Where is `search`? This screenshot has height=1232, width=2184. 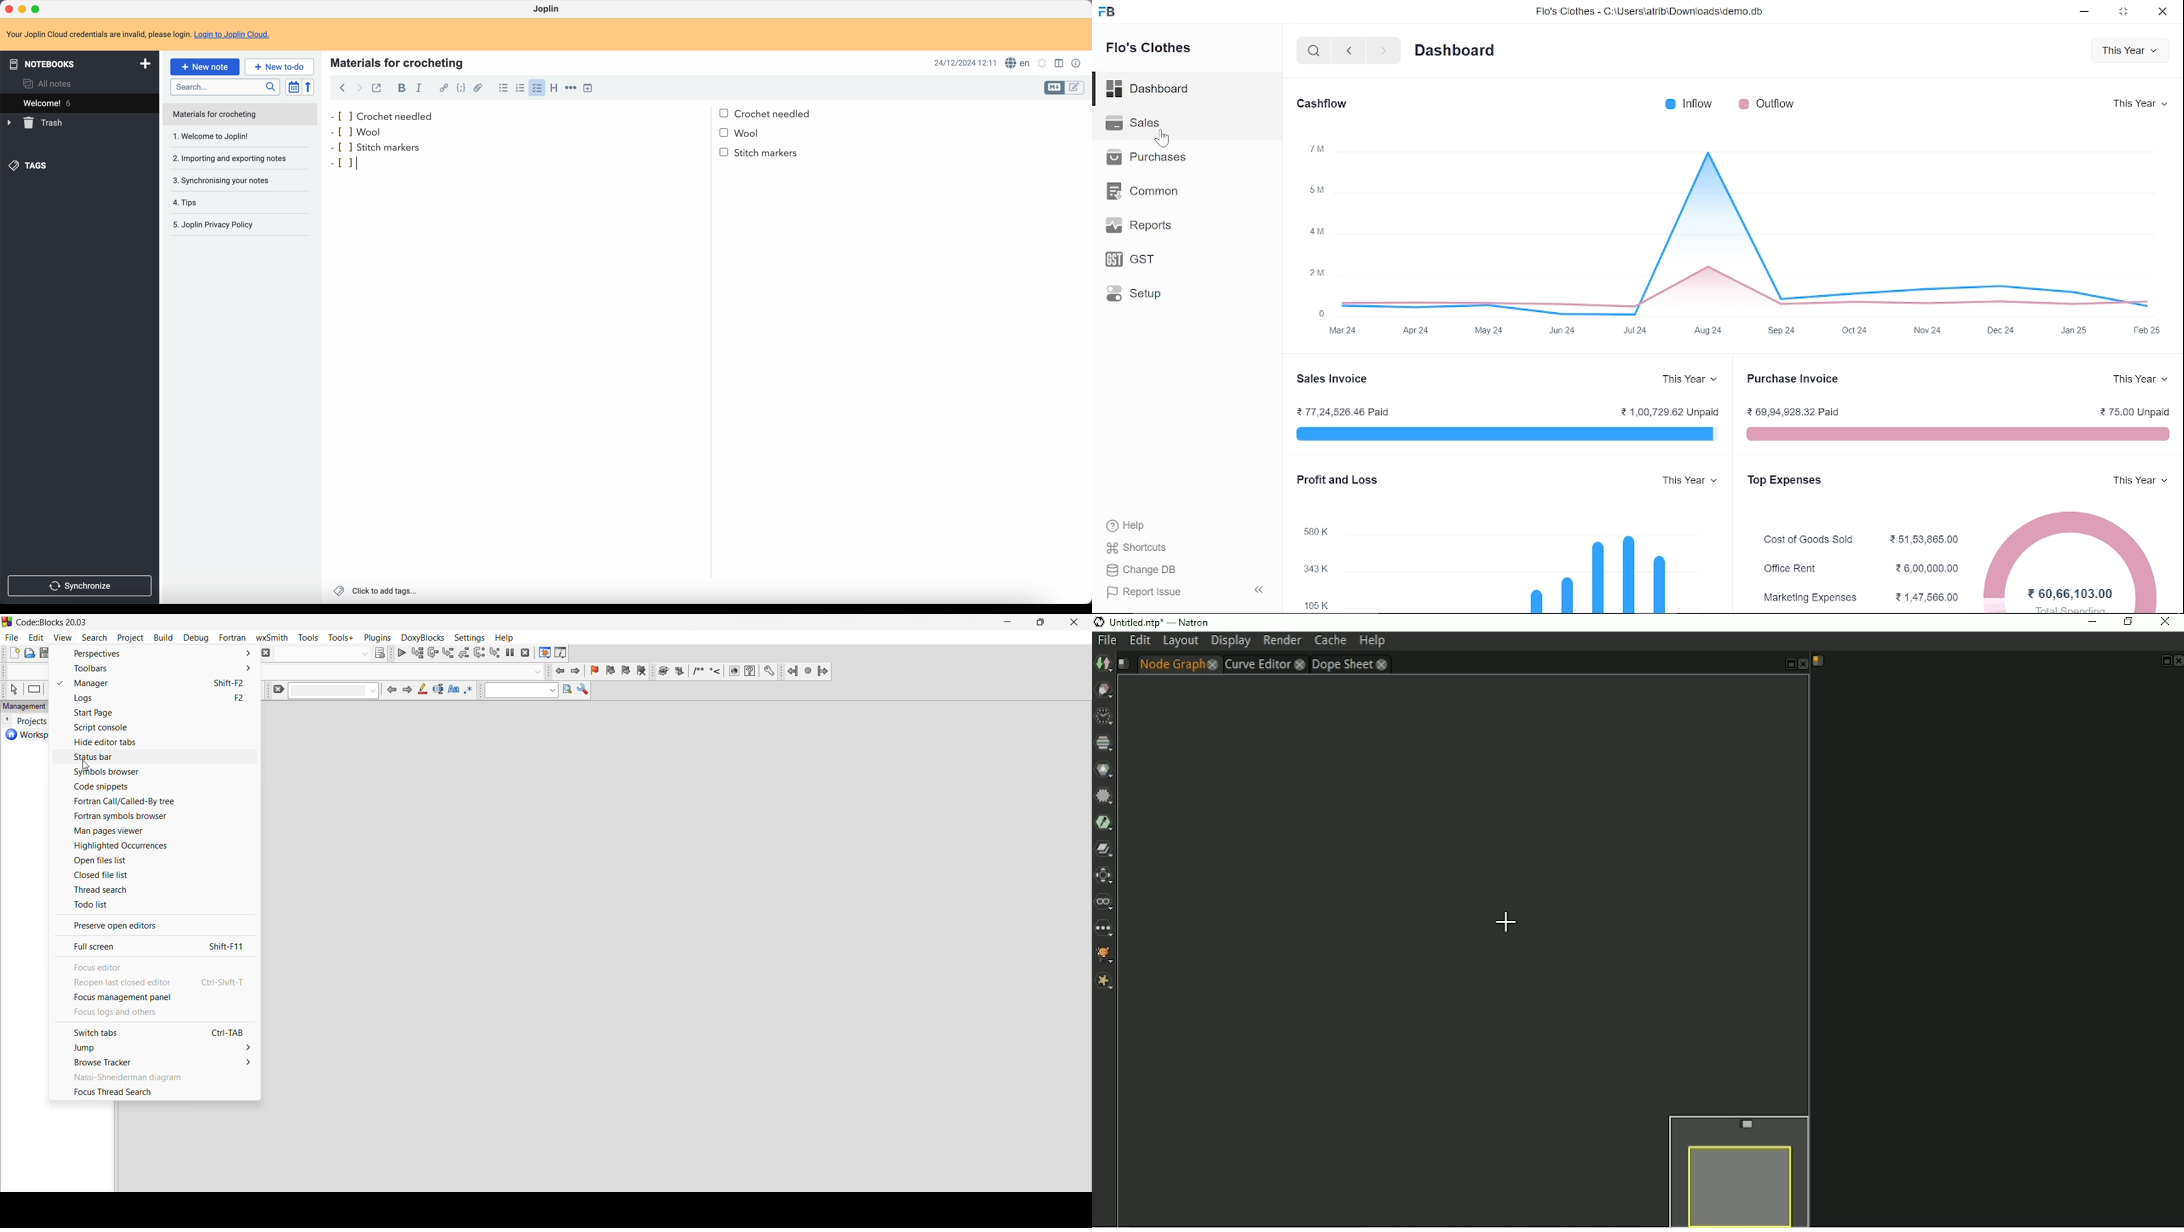
search is located at coordinates (1314, 51).